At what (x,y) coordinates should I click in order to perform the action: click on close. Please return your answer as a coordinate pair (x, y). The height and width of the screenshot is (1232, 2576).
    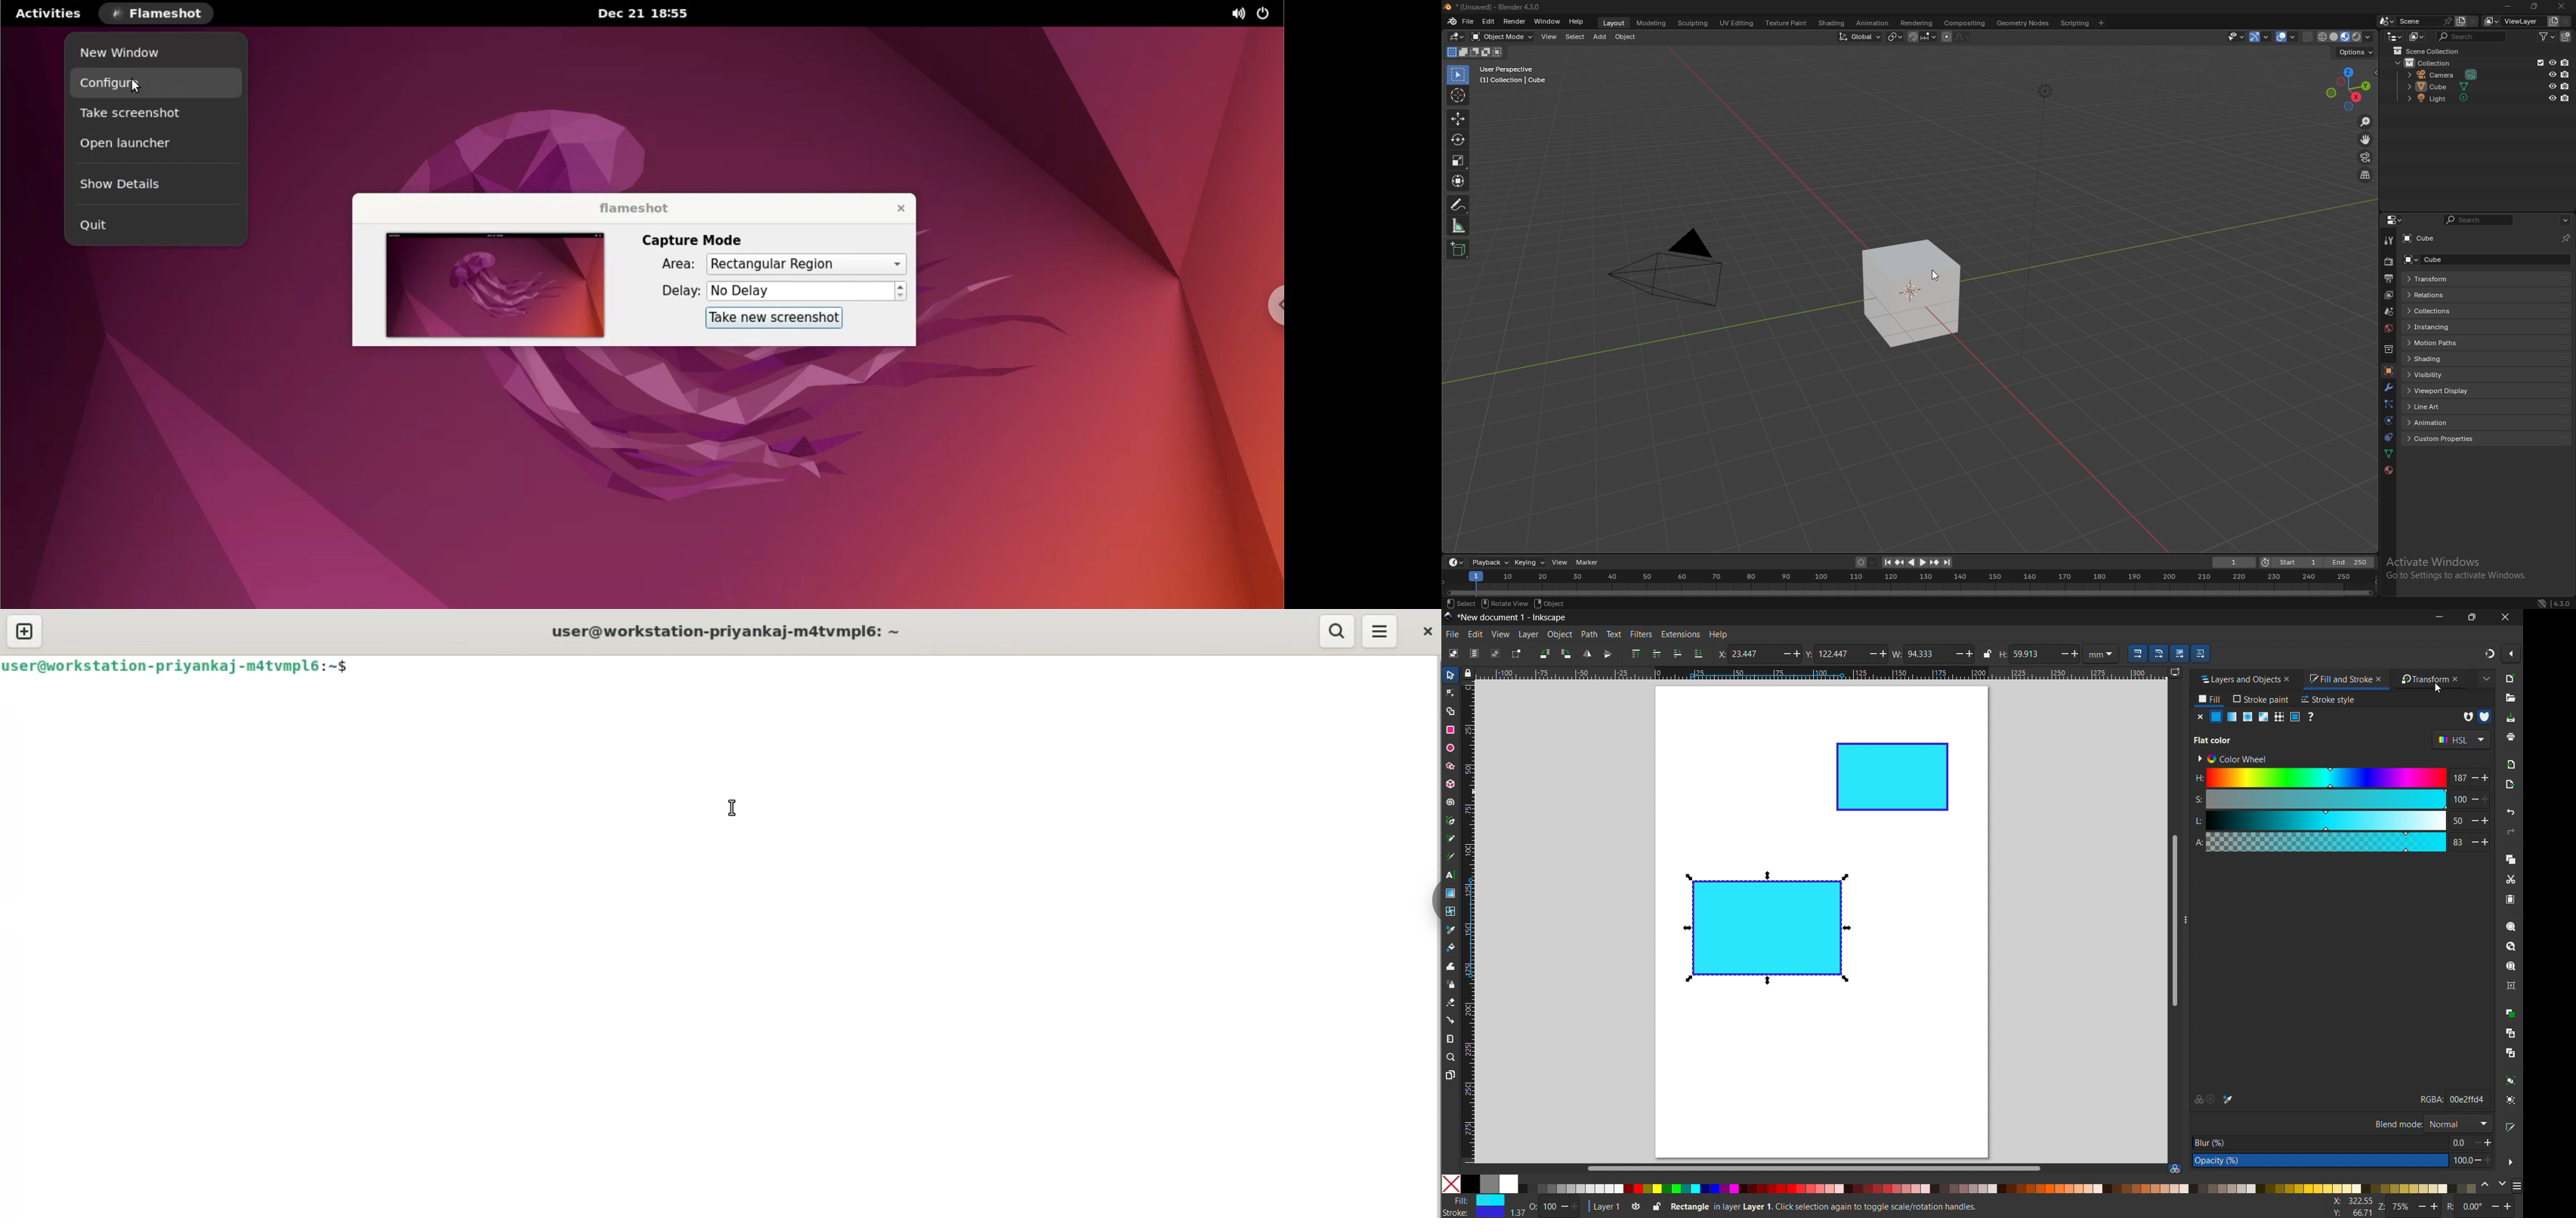
    Looking at the image, I should click on (2292, 679).